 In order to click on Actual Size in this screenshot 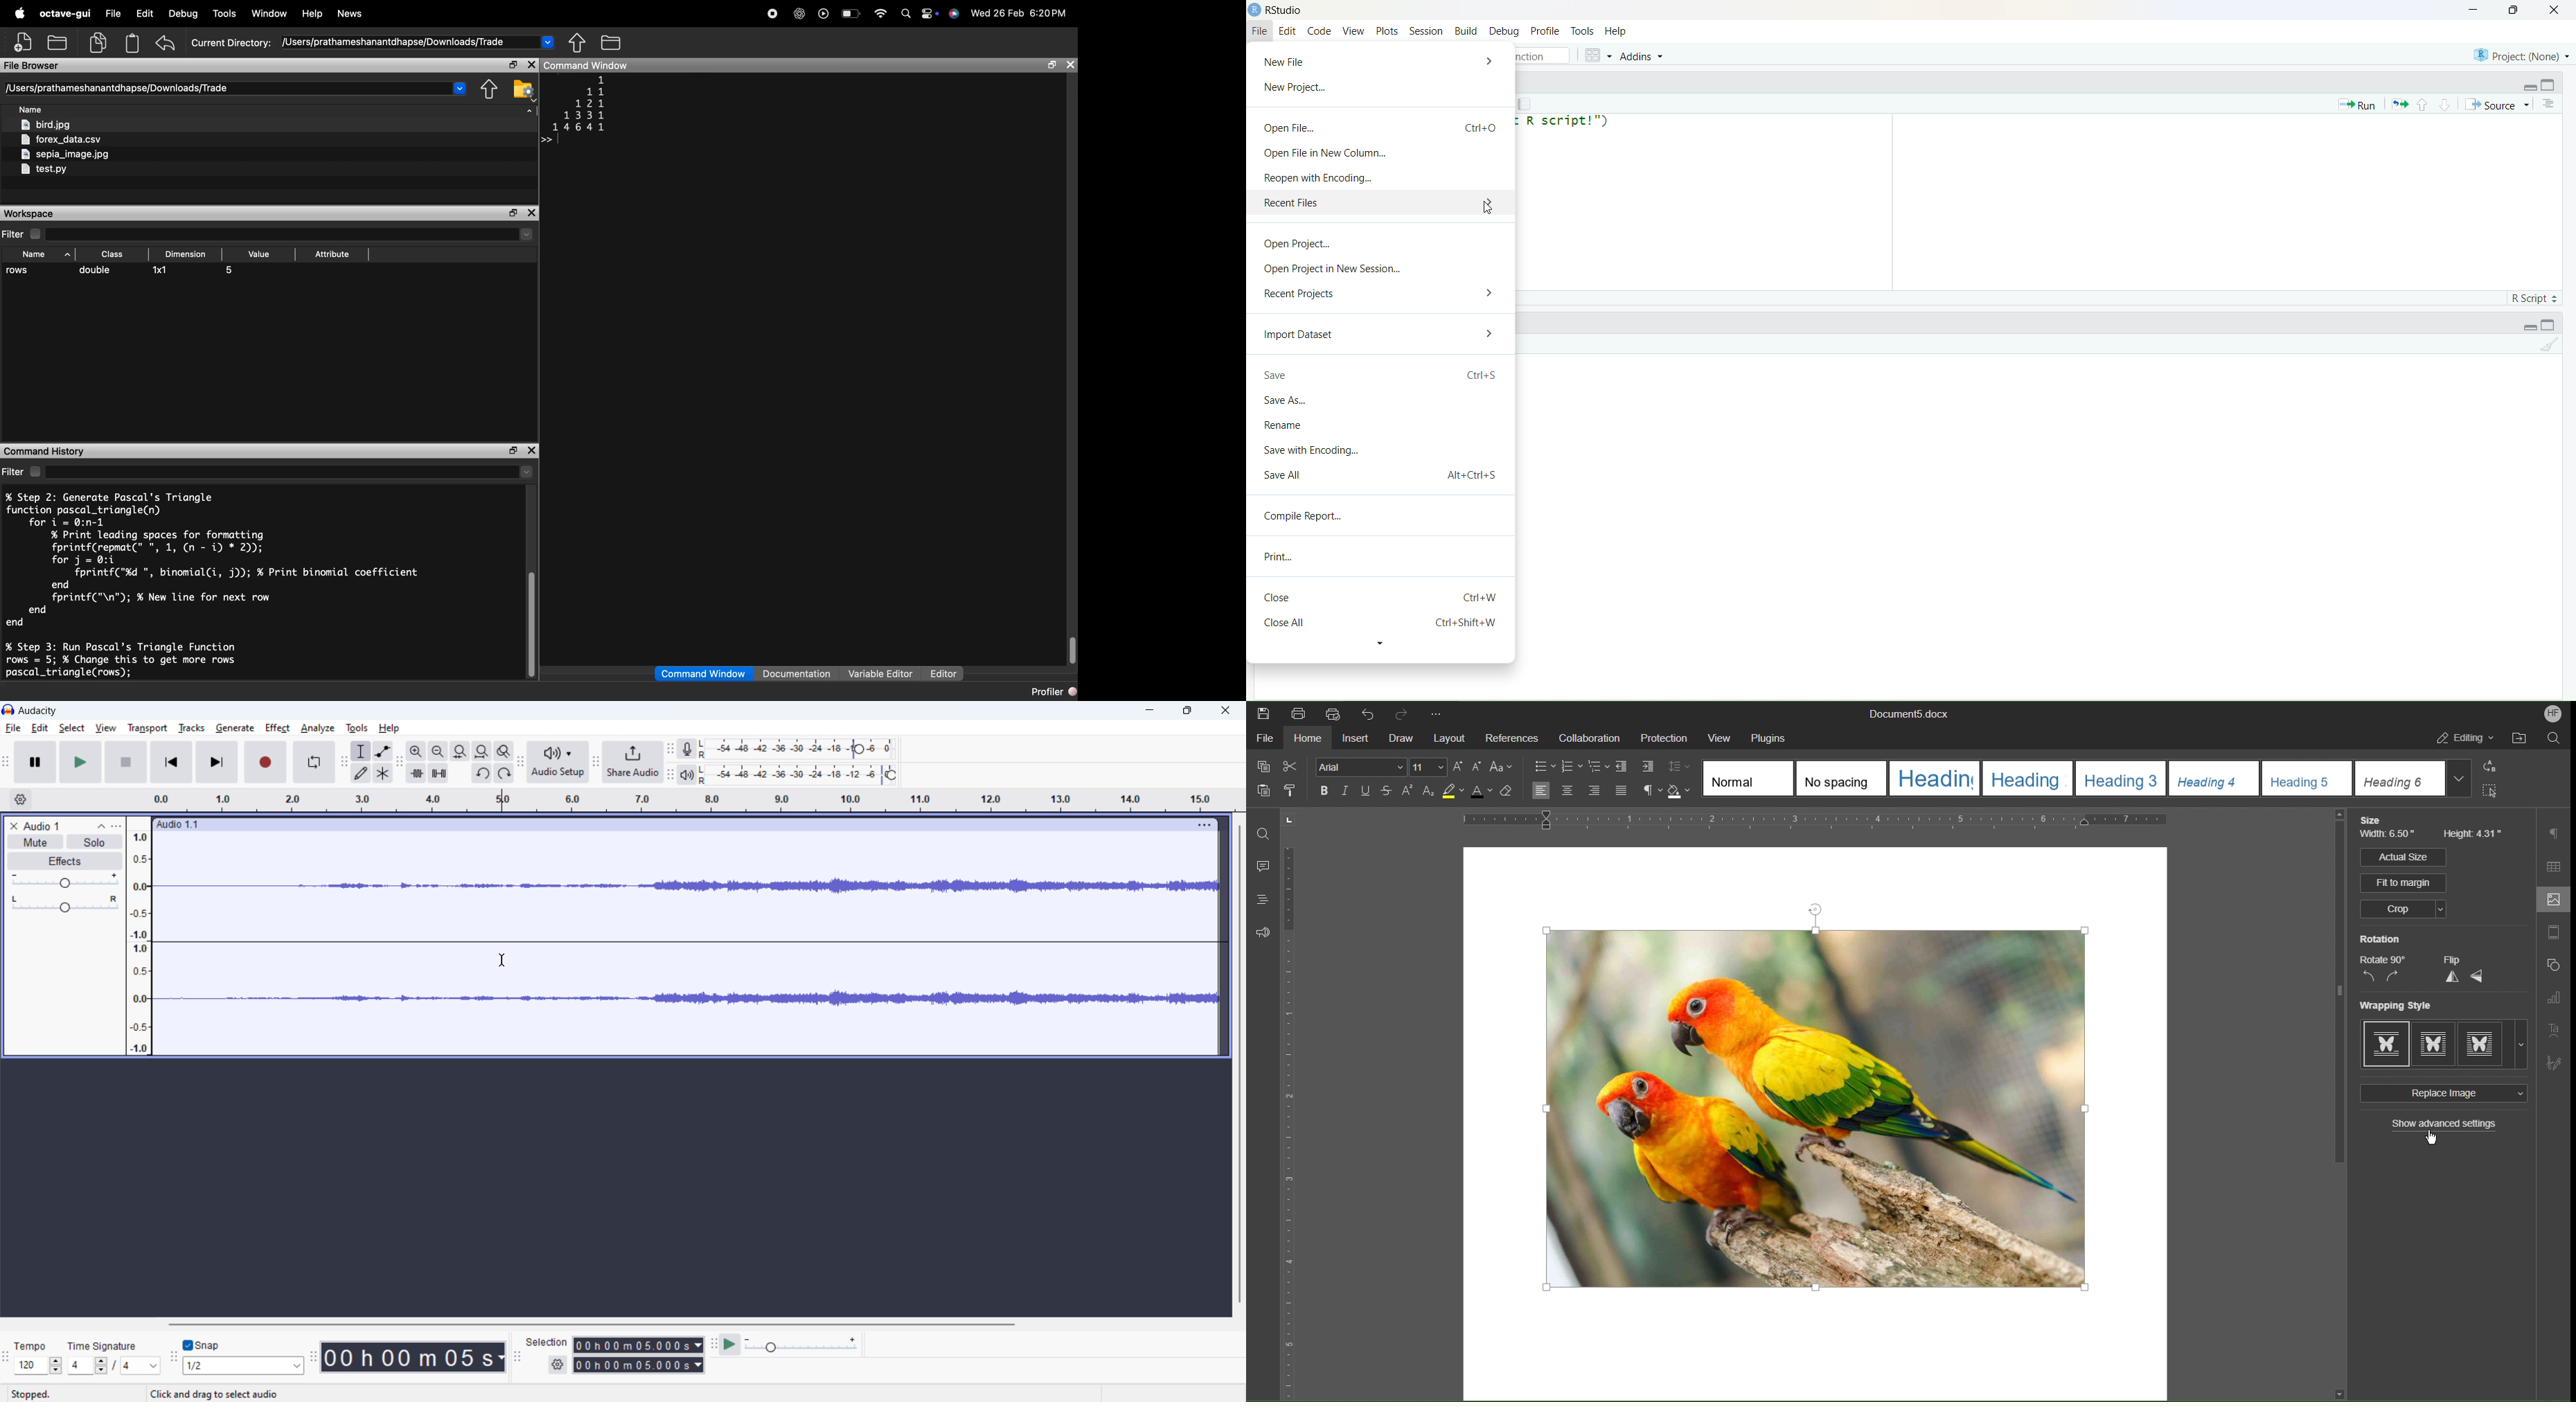, I will do `click(2402, 857)`.